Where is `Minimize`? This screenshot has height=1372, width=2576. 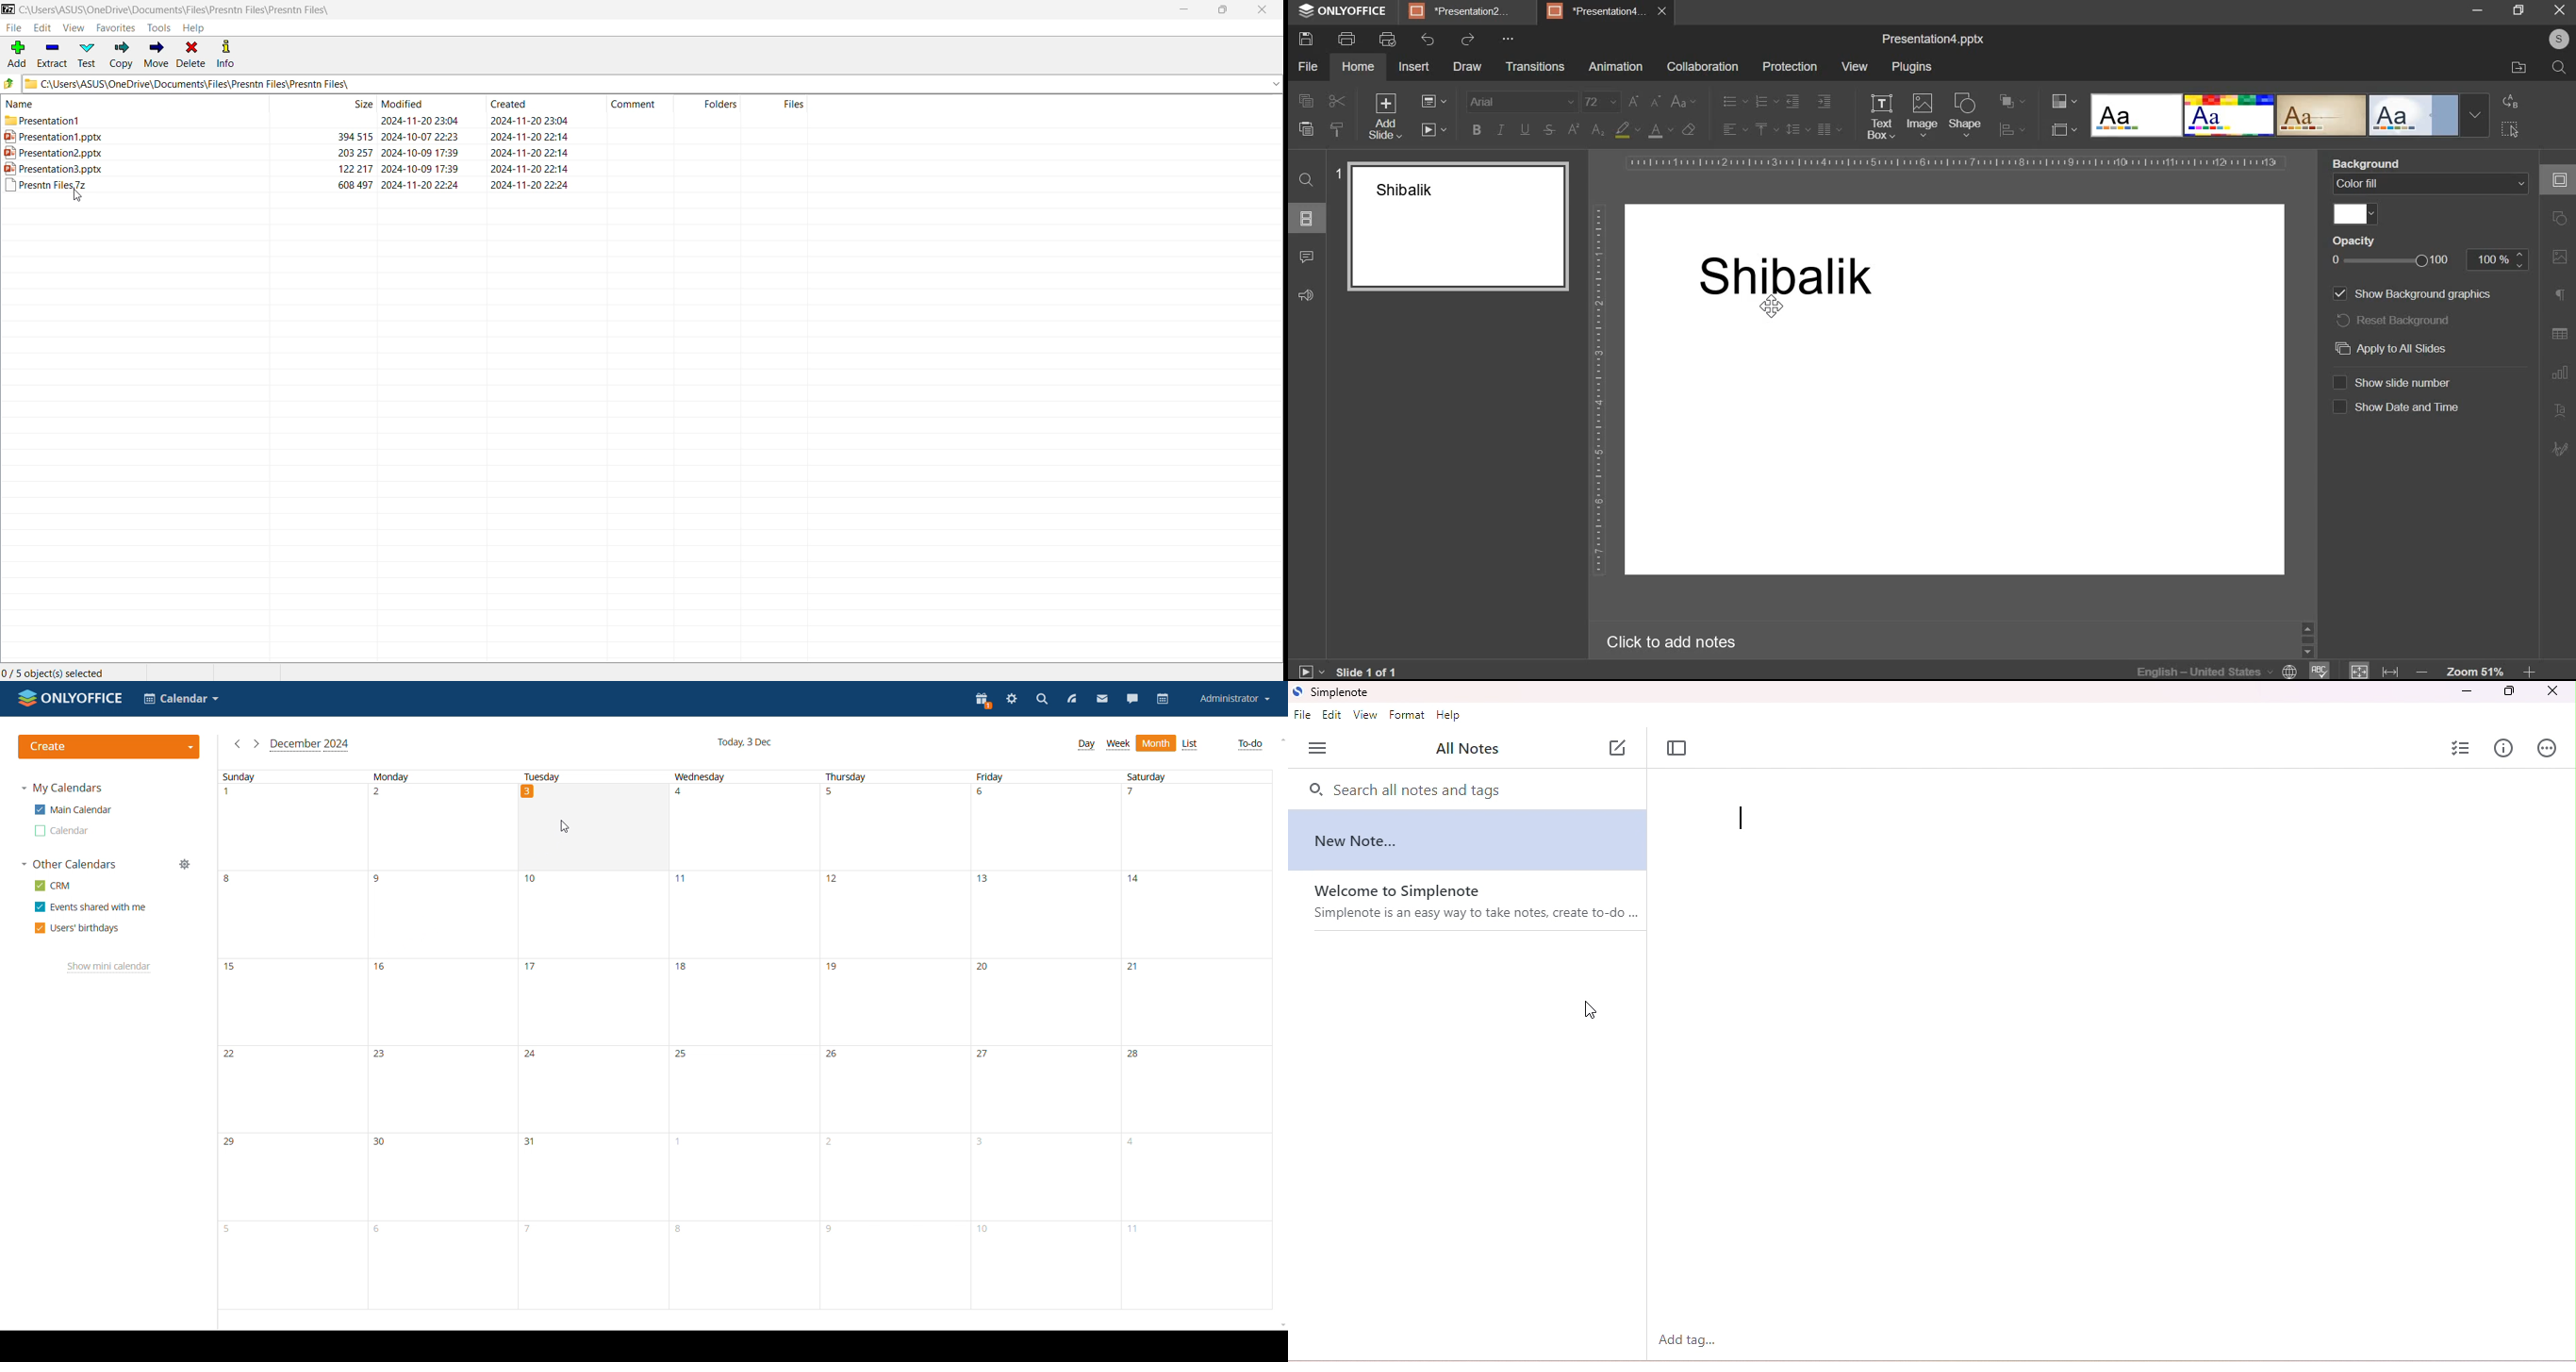
Minimize is located at coordinates (1184, 9).